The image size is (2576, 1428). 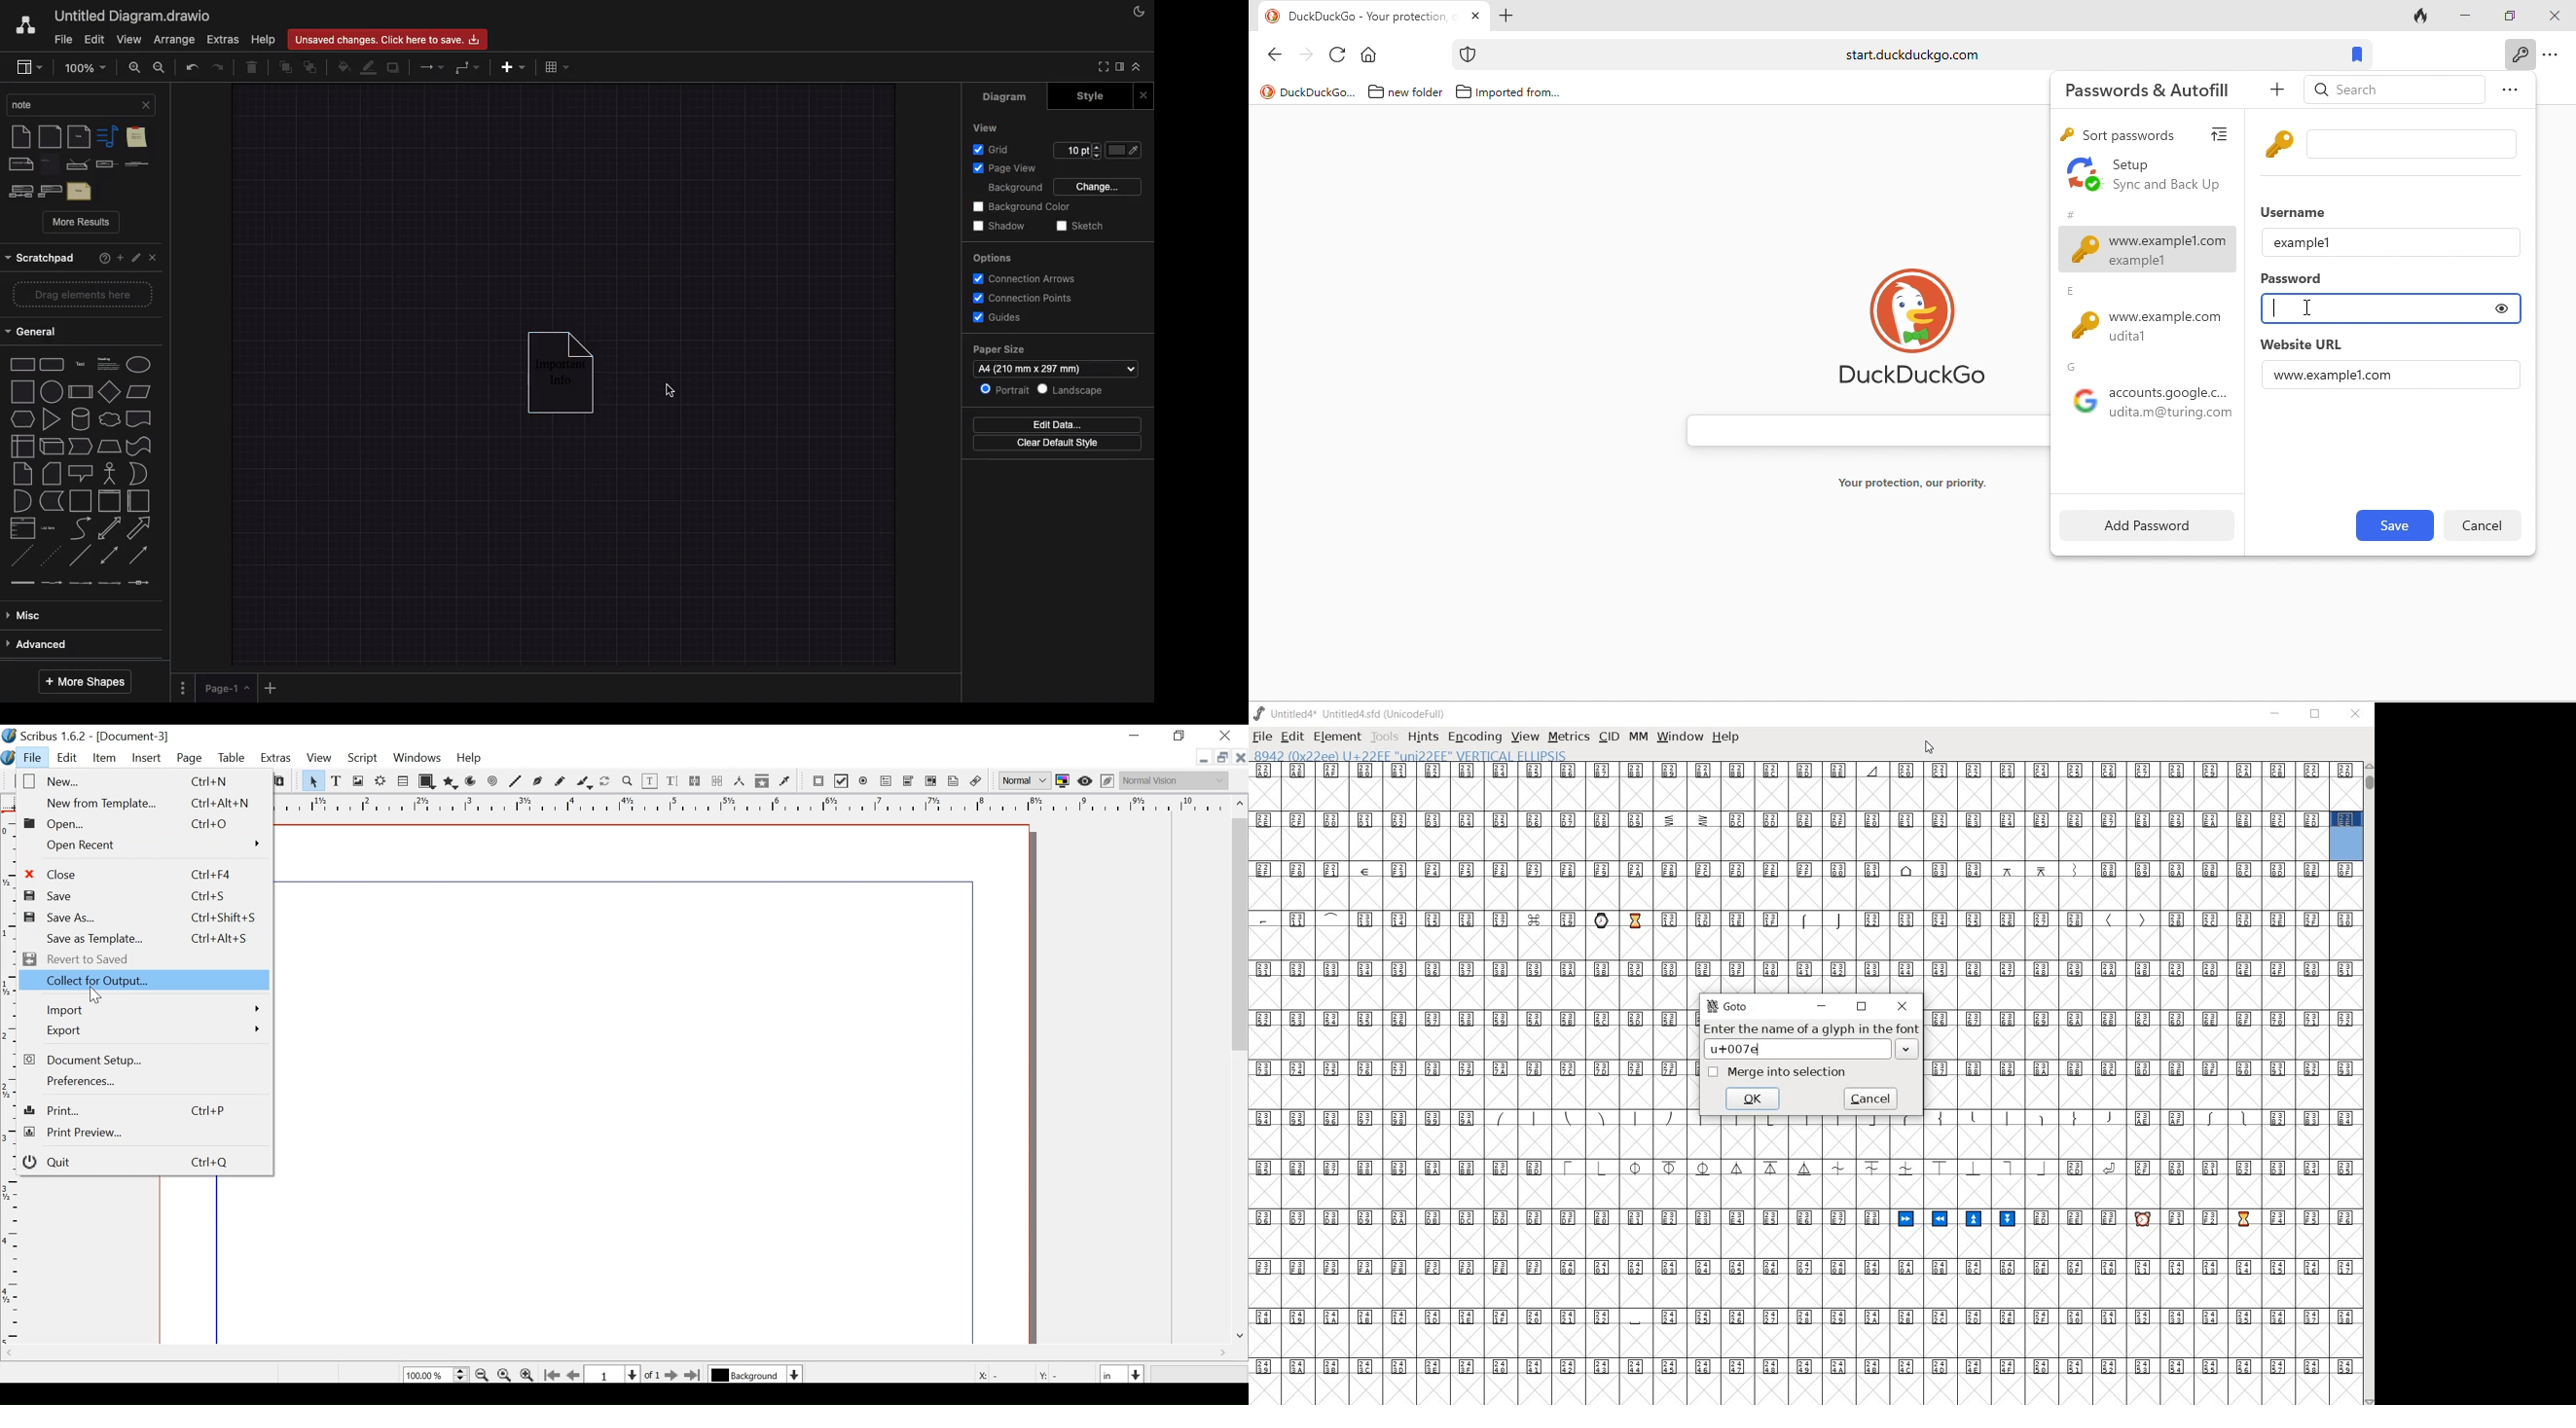 What do you see at coordinates (139, 501) in the screenshot?
I see `horizontal container` at bounding box center [139, 501].